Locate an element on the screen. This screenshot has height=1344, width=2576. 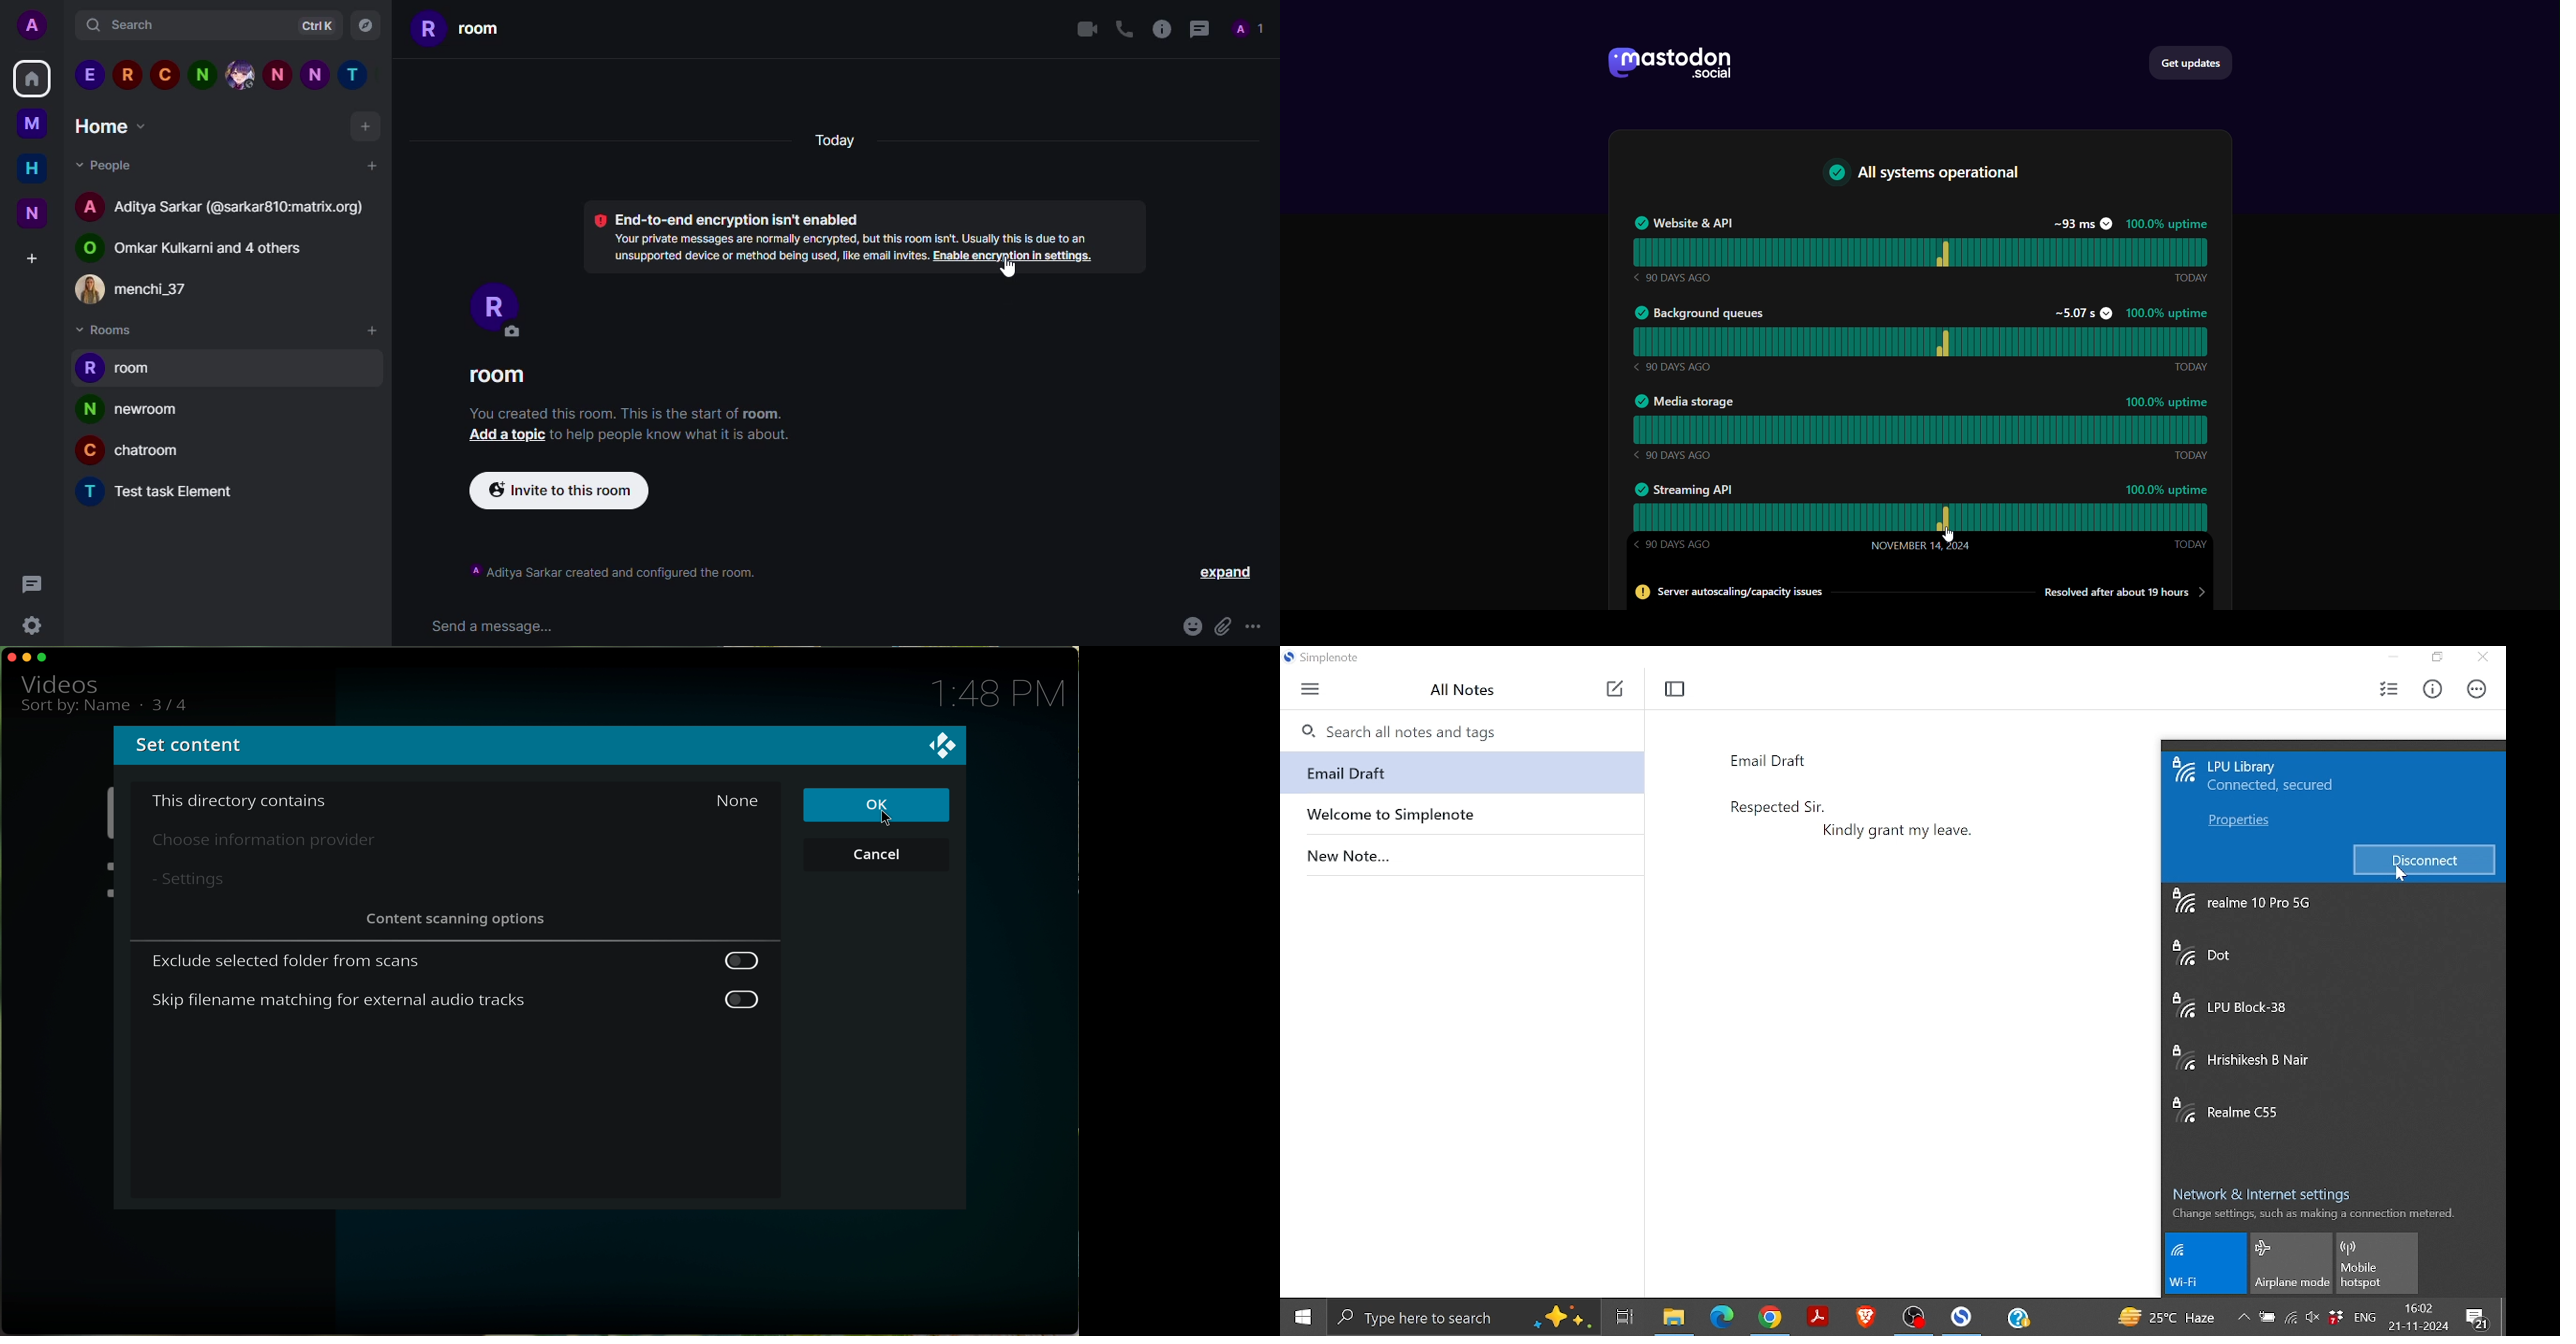
ctrlK is located at coordinates (310, 27).